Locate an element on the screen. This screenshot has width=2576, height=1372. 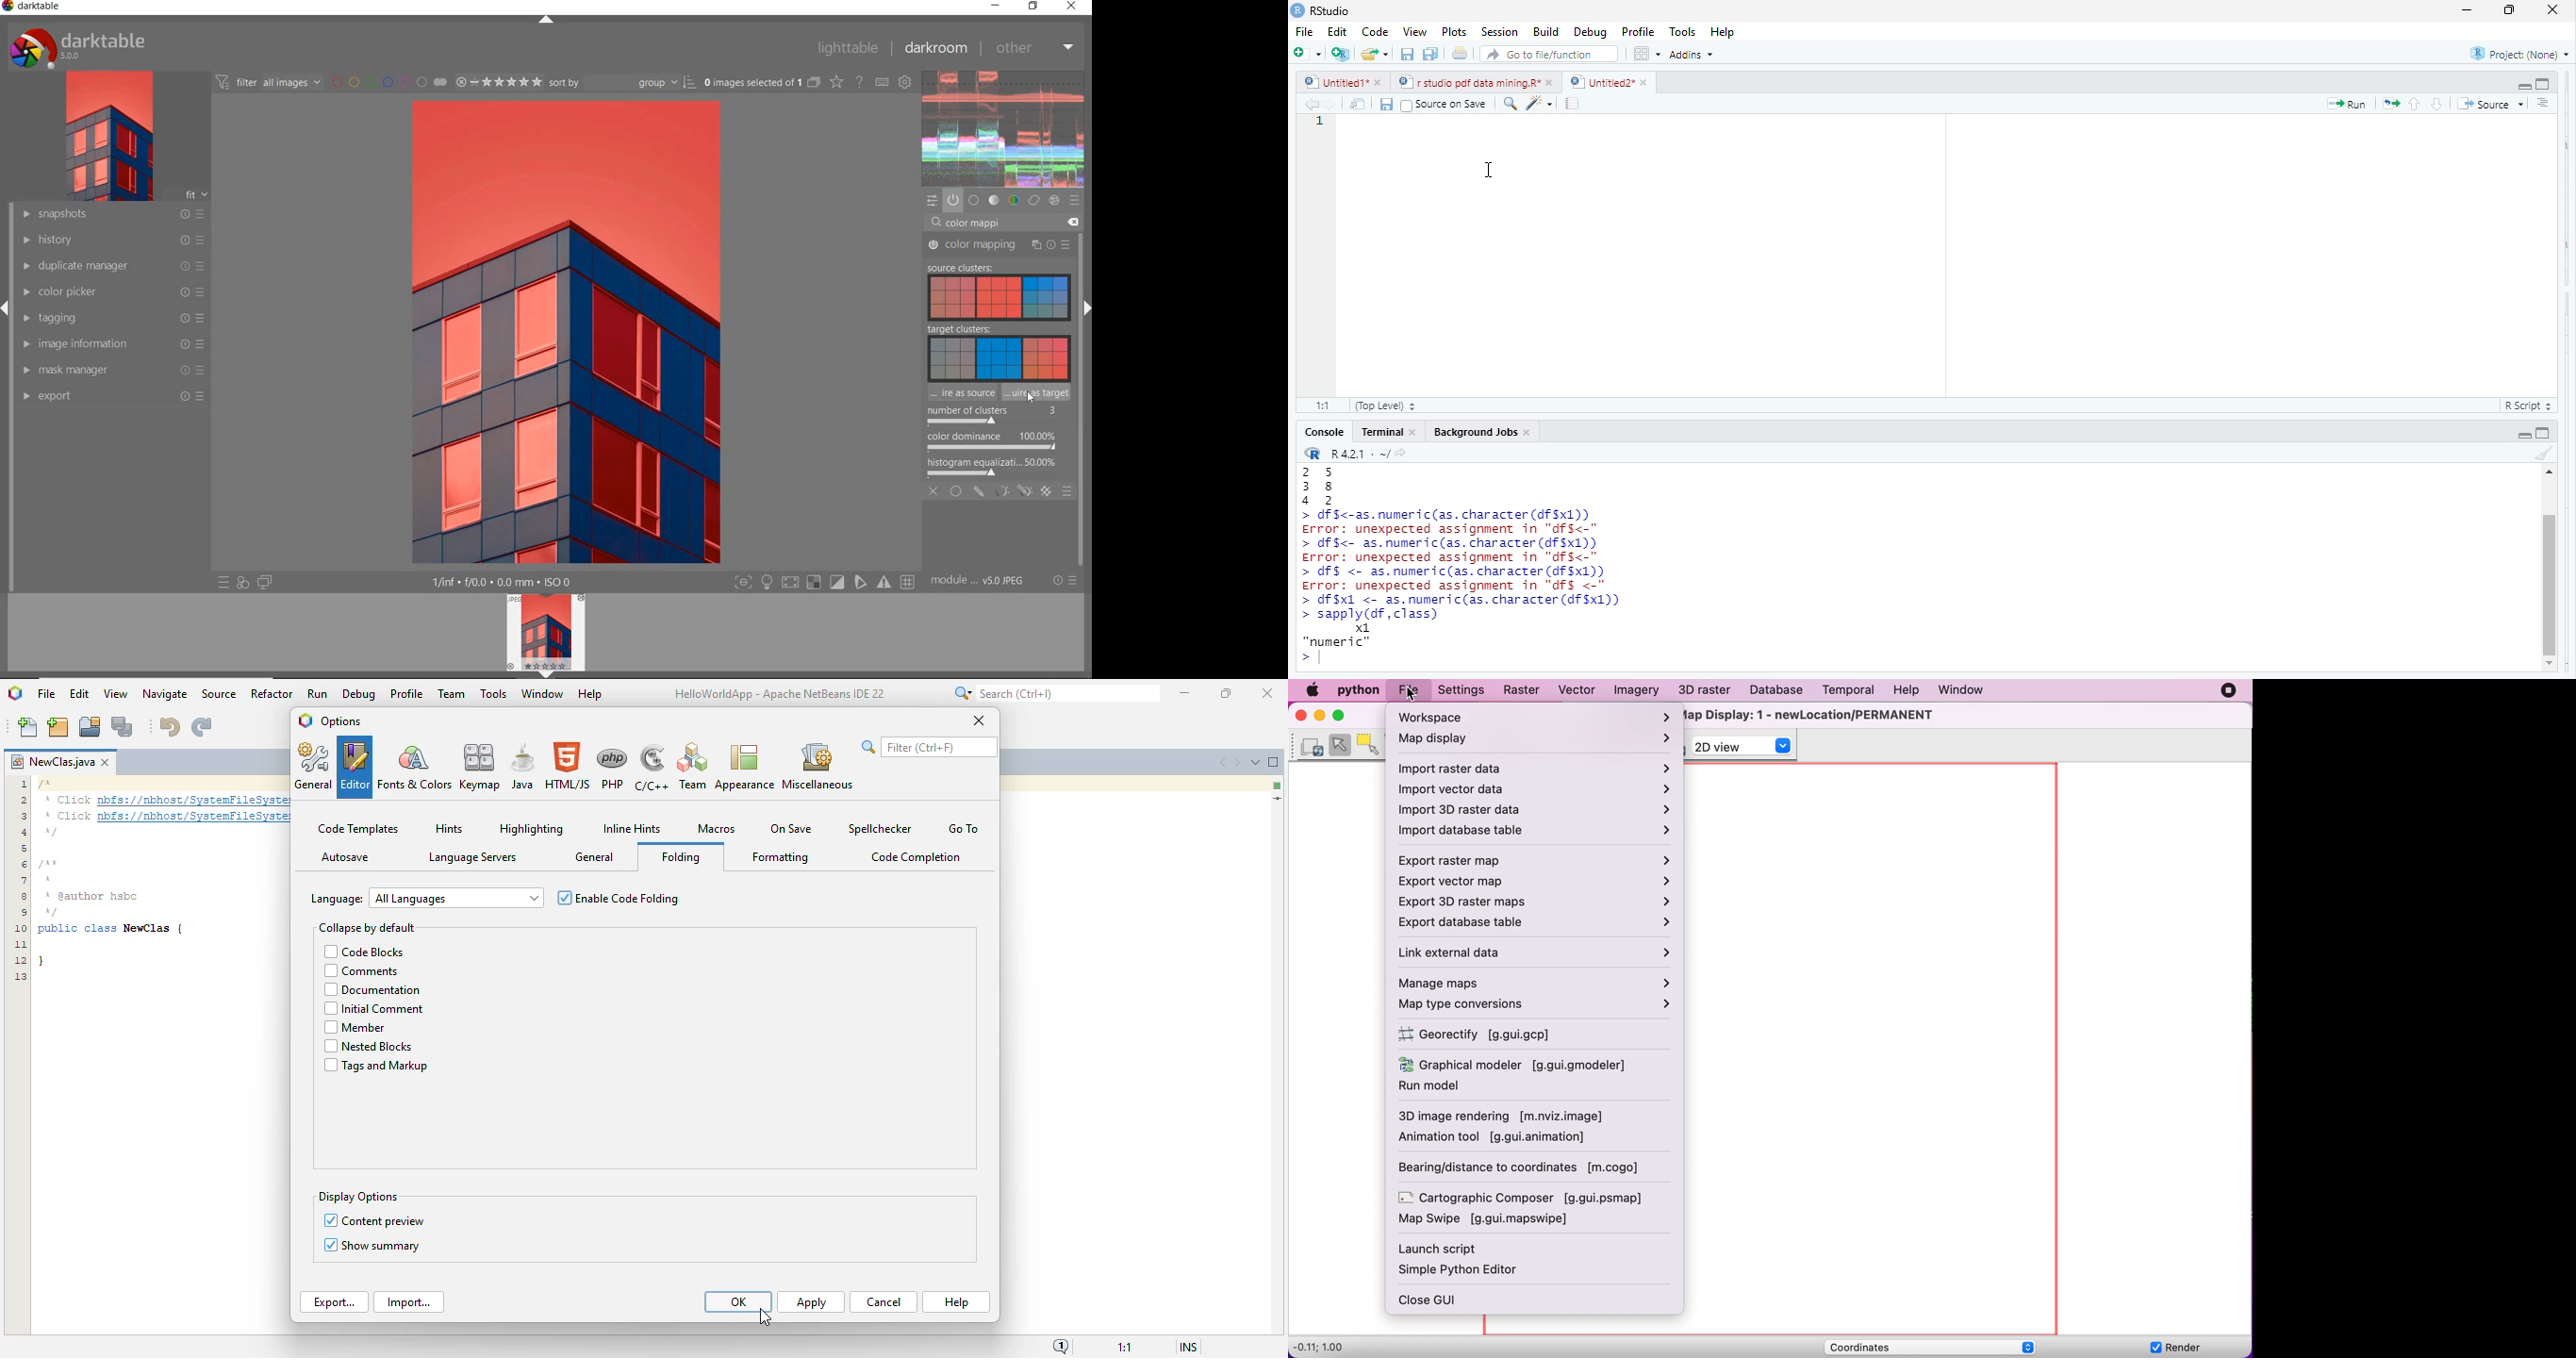
r studio logo is located at coordinates (1313, 454).